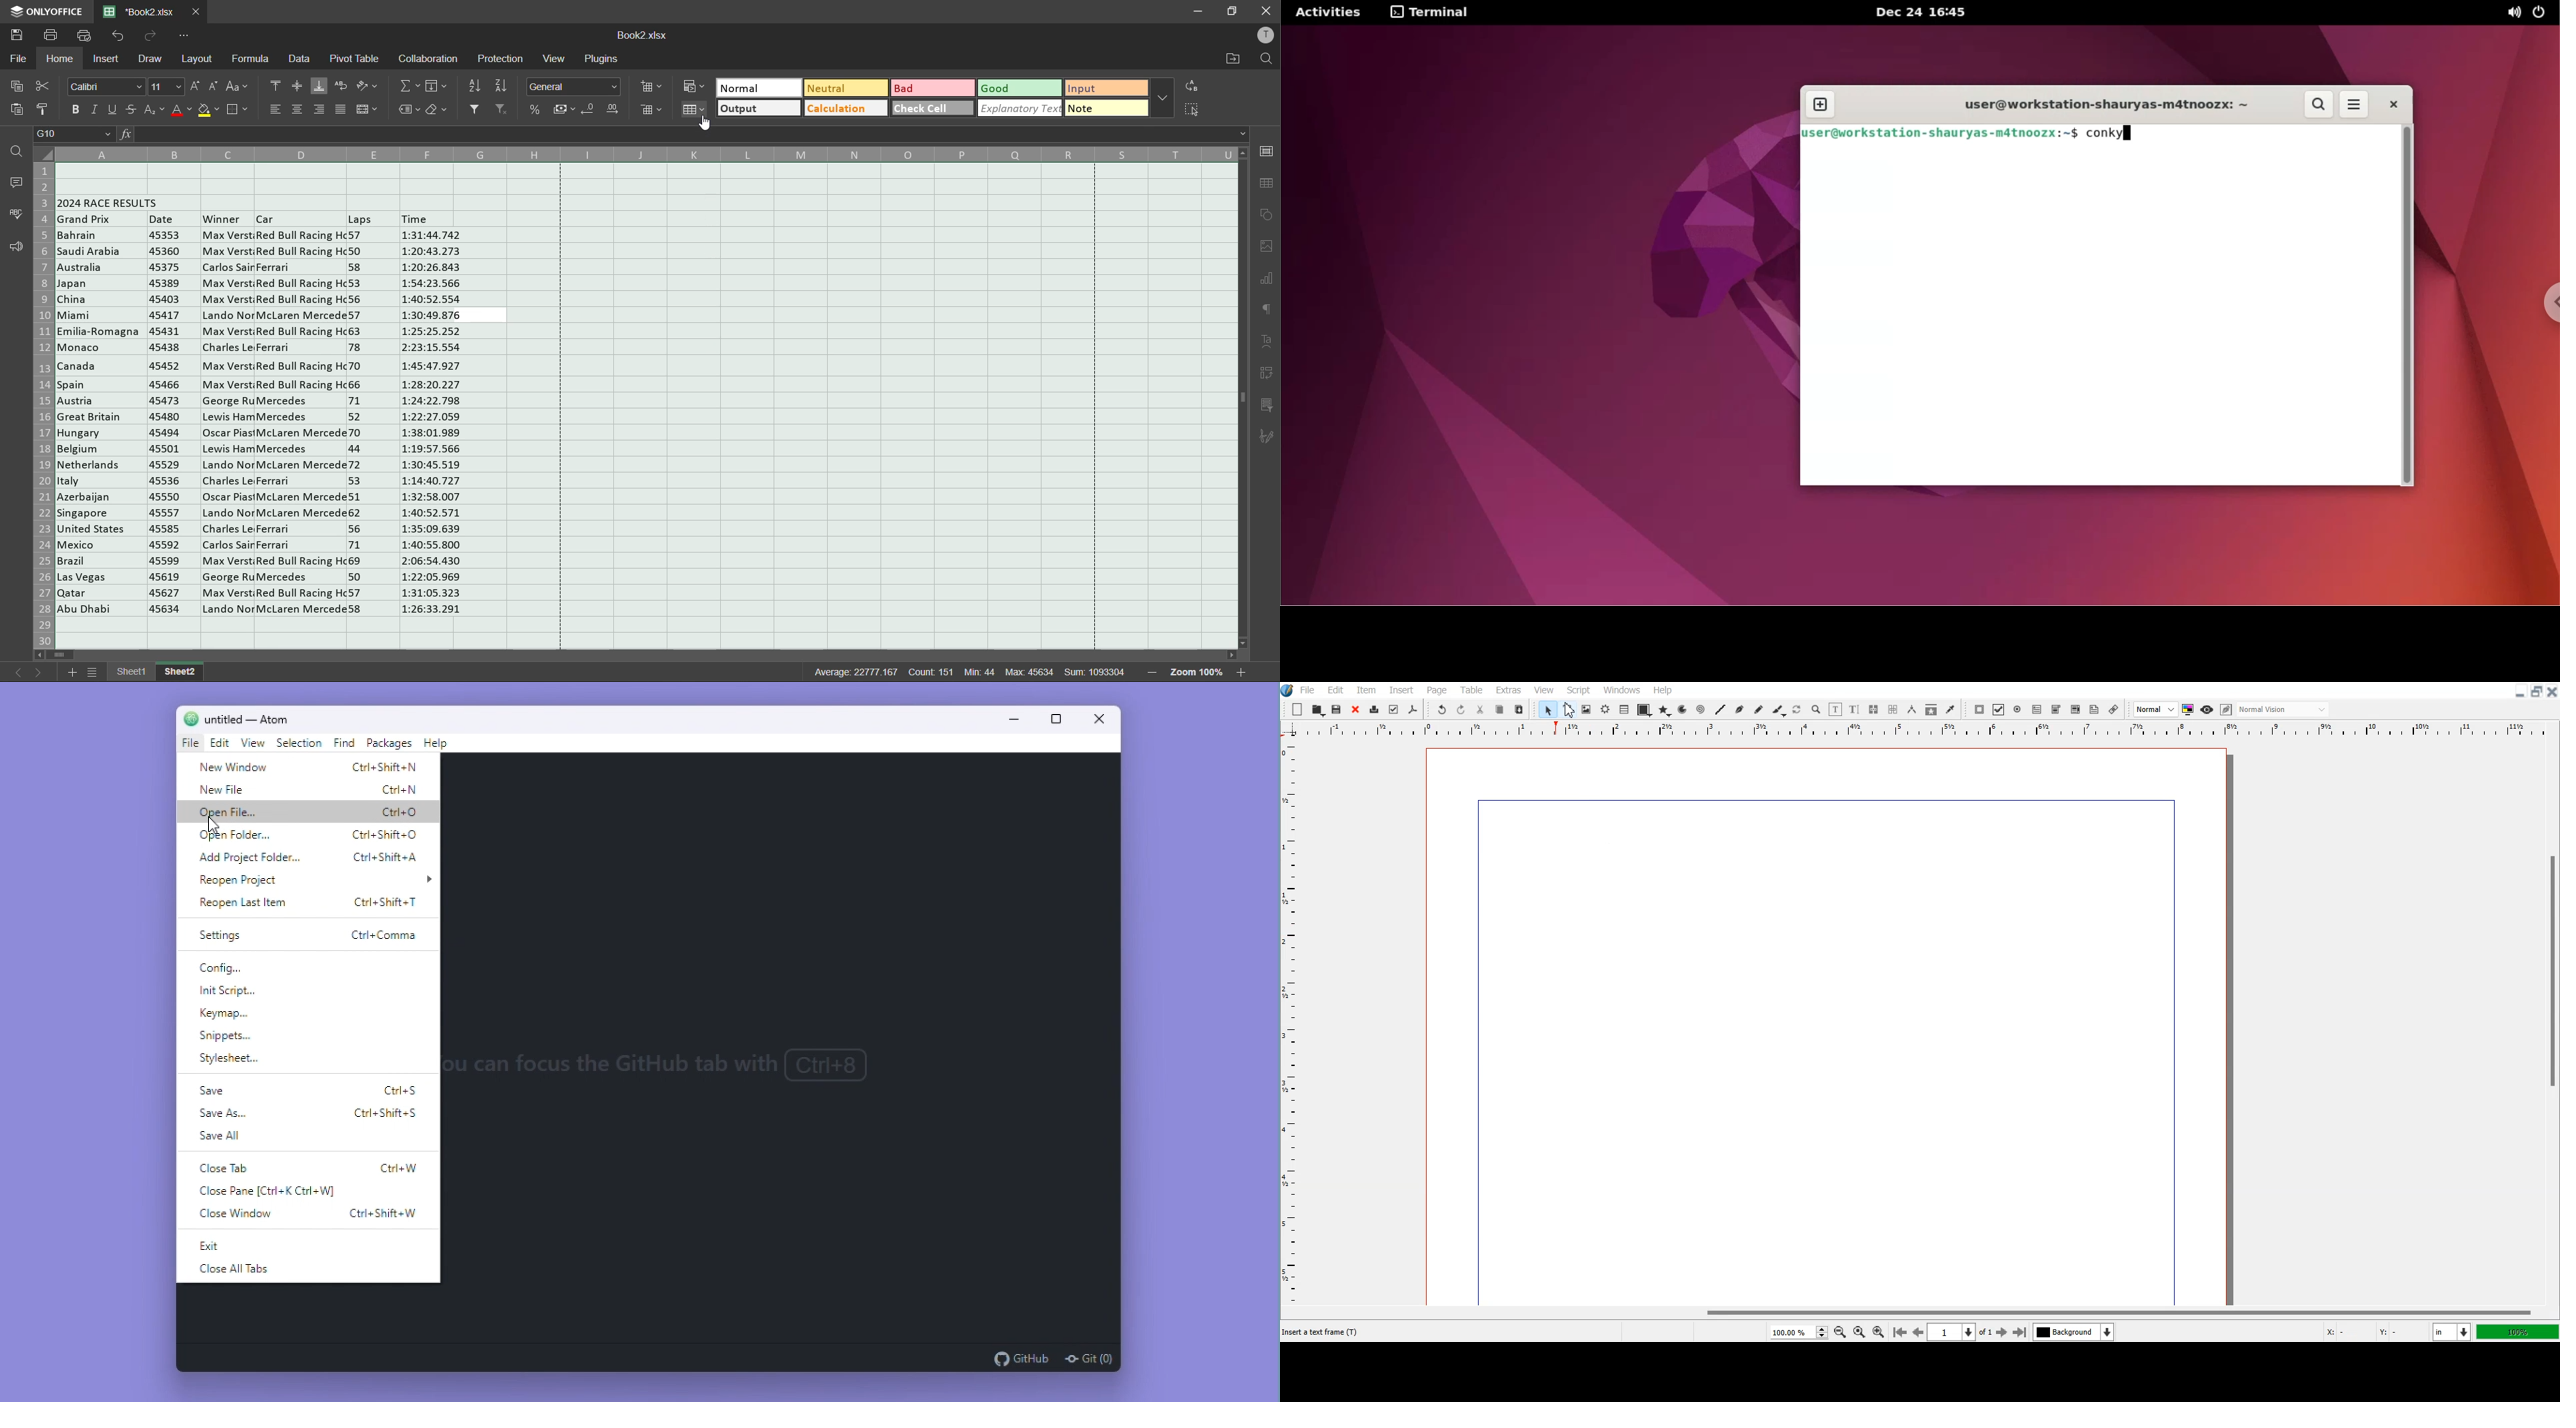 The width and height of the screenshot is (2576, 1428). Describe the element at coordinates (2189, 709) in the screenshot. I see `Toggle color management system` at that location.